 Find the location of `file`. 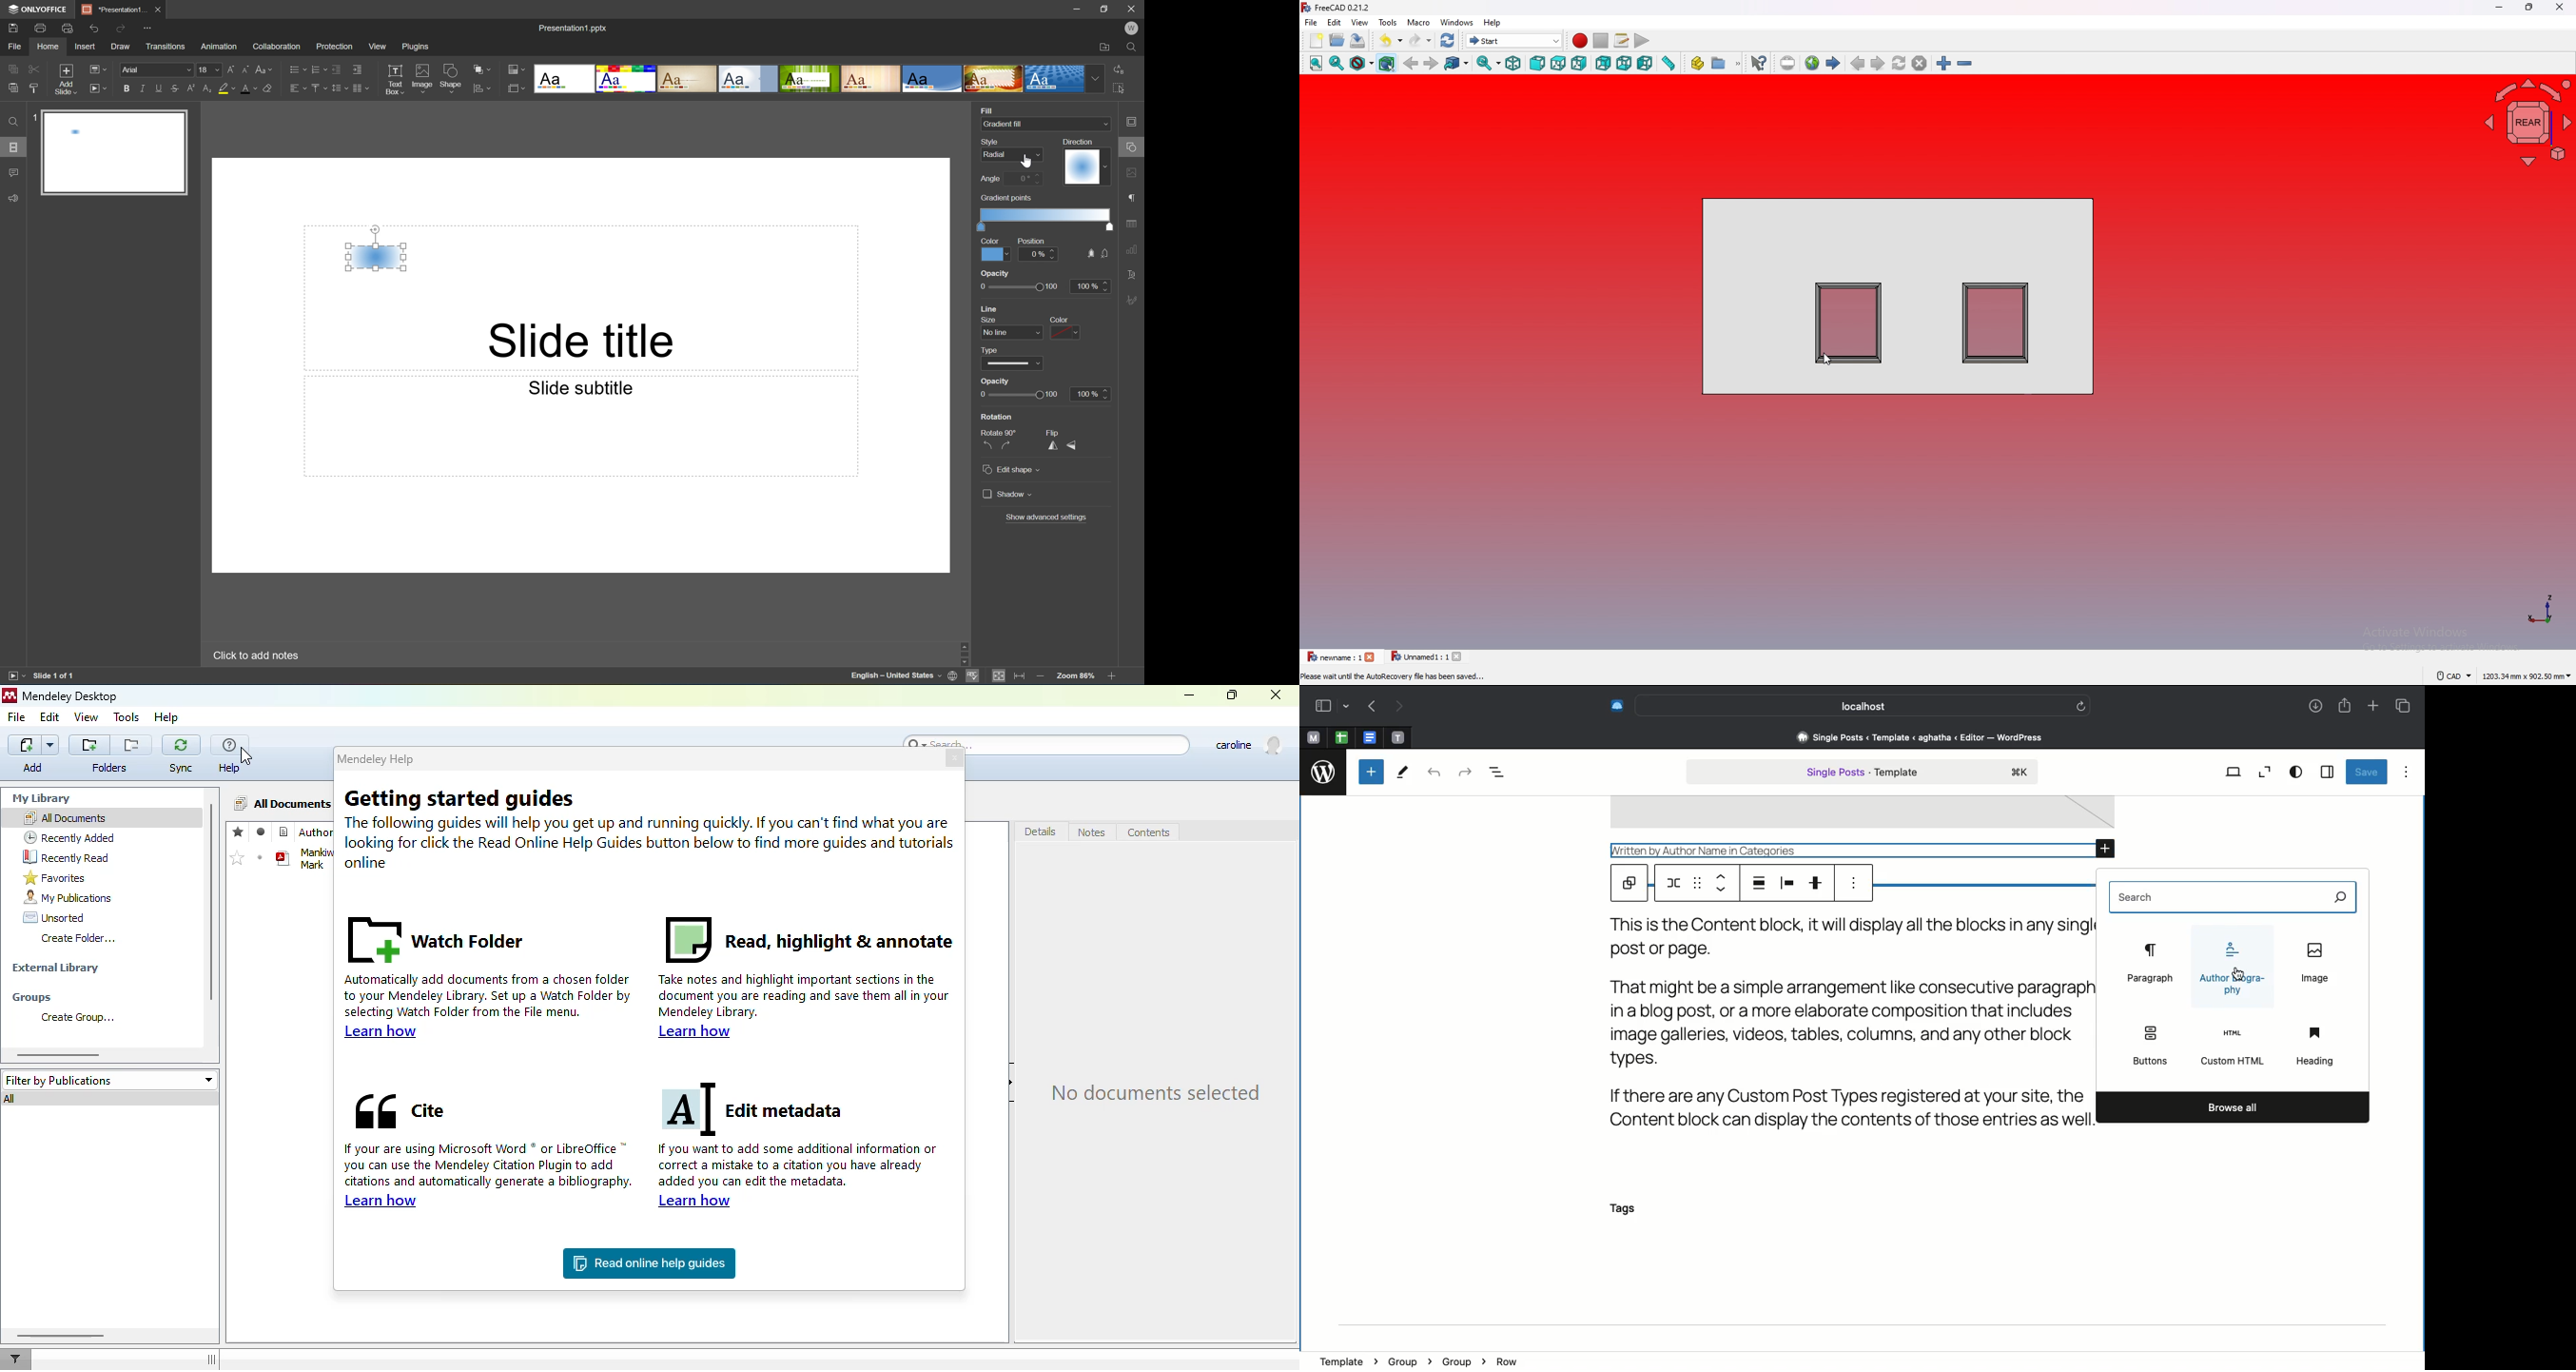

file is located at coordinates (1312, 22).